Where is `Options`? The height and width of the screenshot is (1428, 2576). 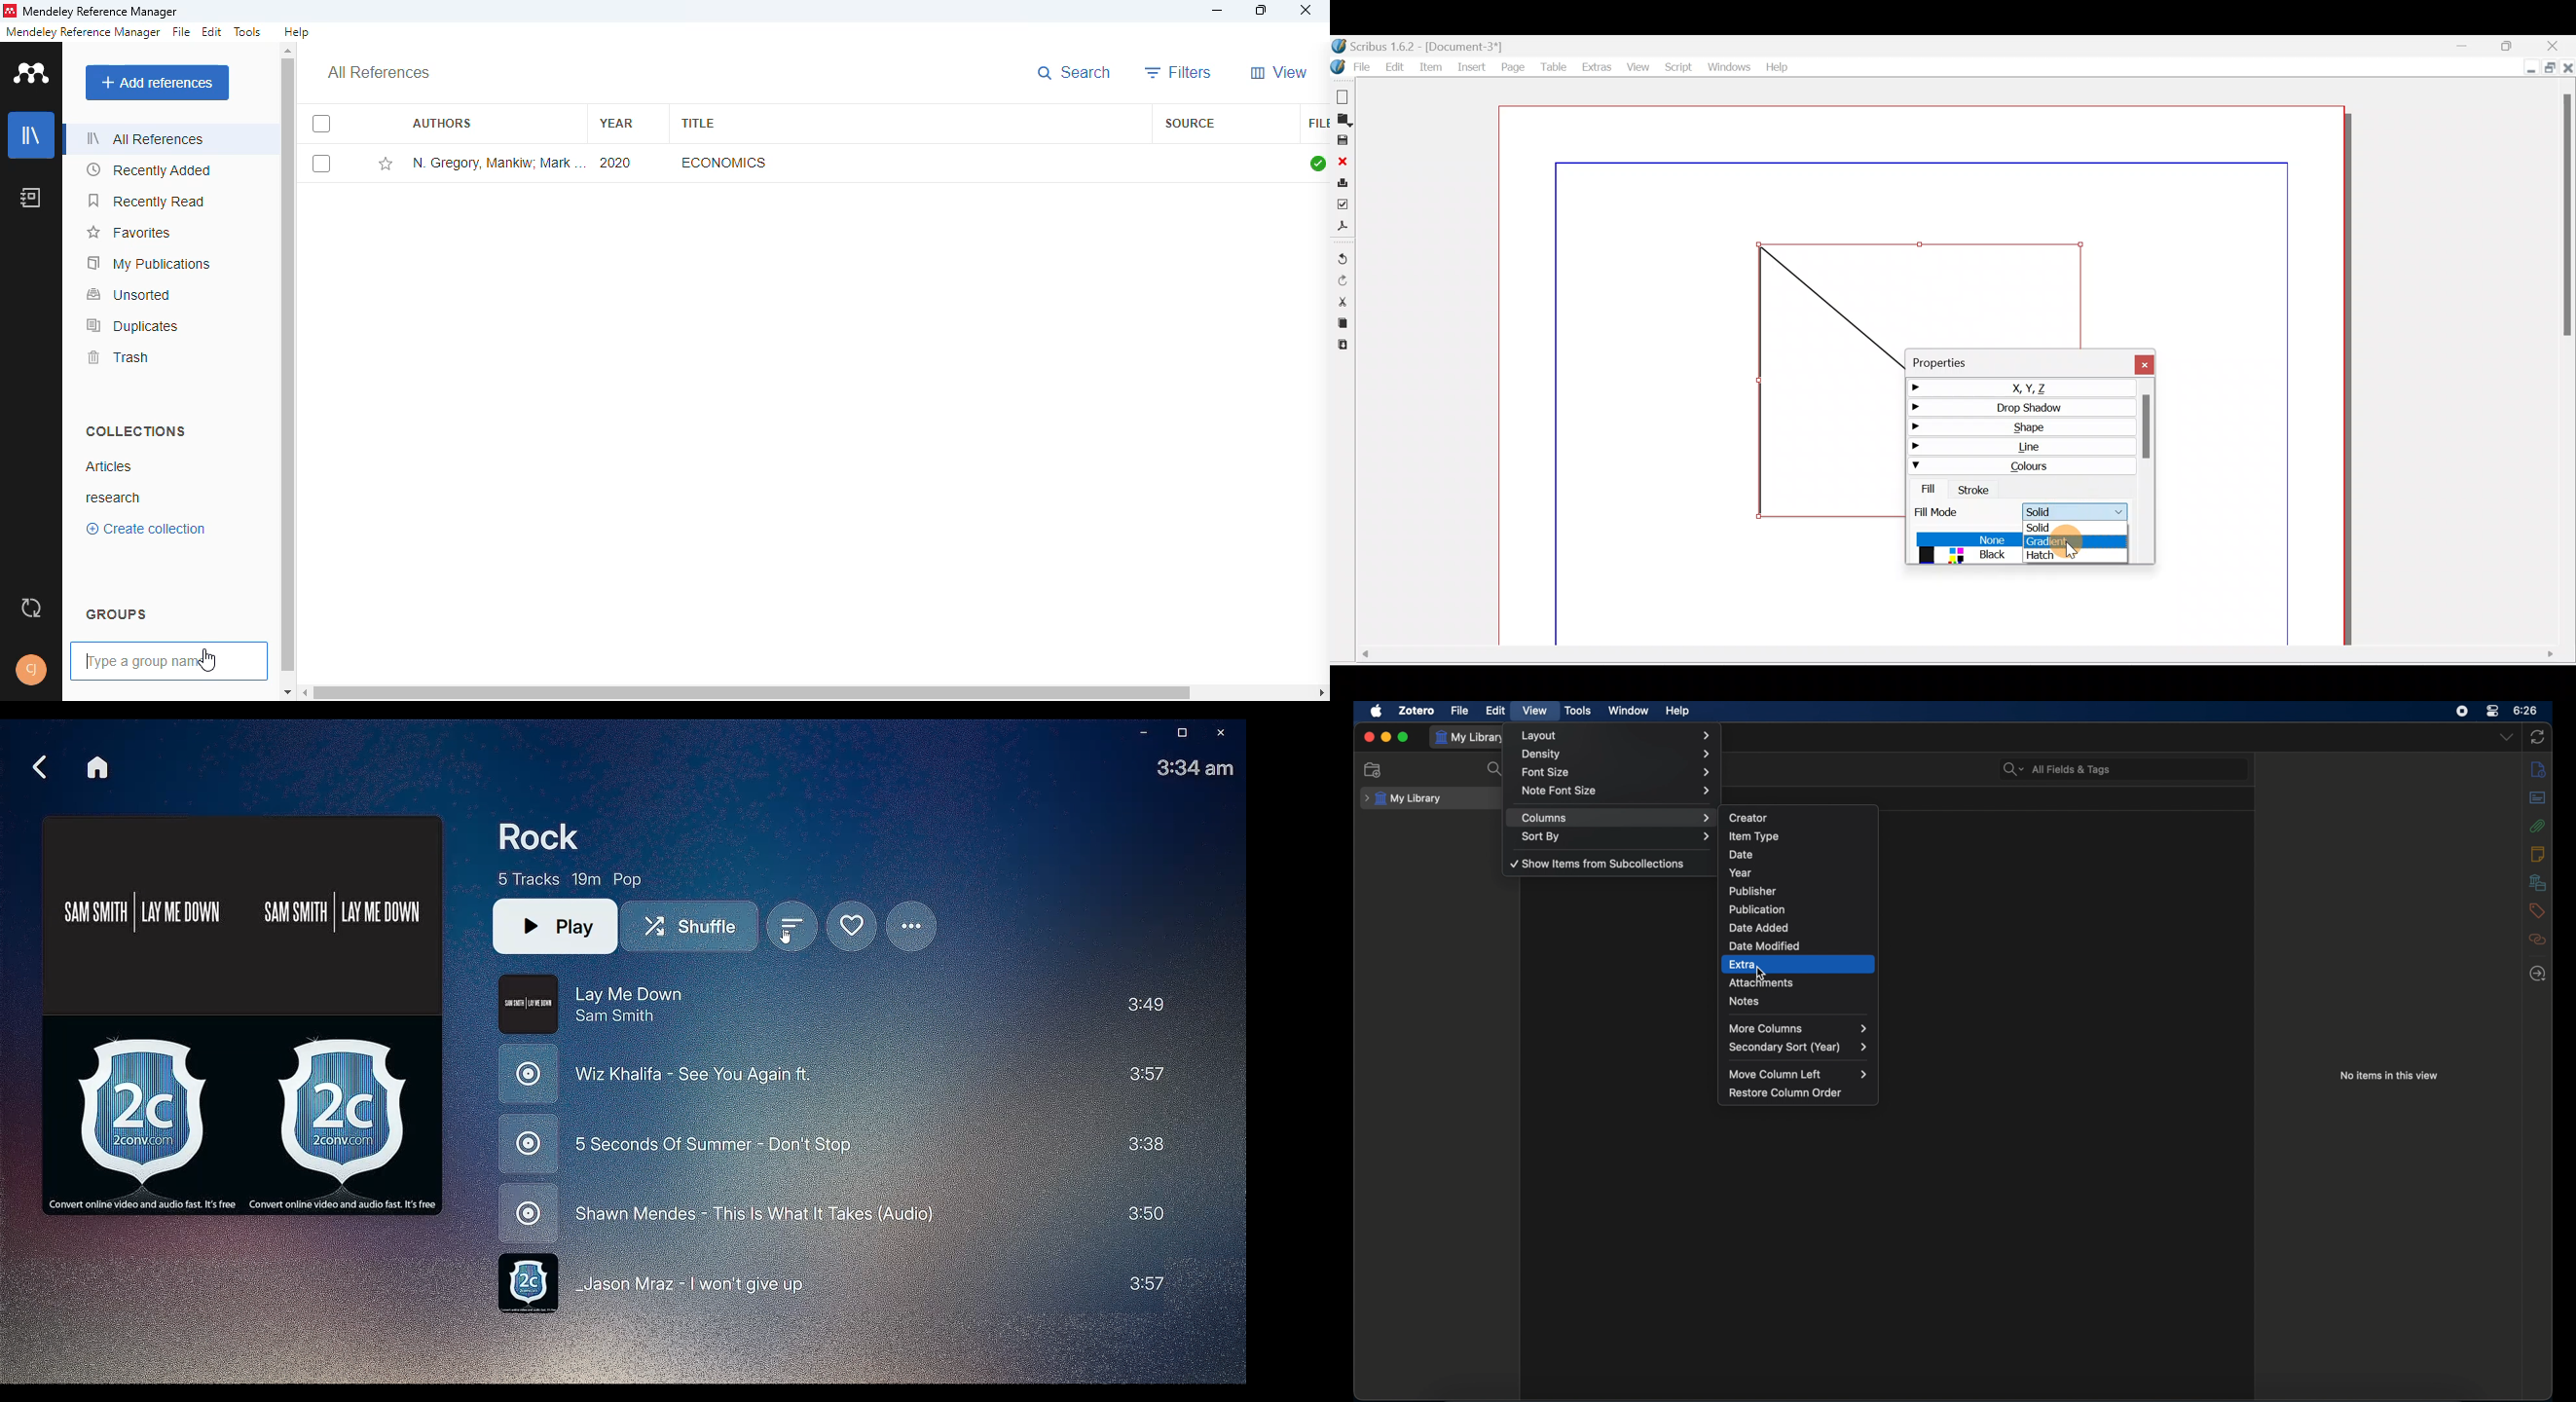
Options is located at coordinates (913, 926).